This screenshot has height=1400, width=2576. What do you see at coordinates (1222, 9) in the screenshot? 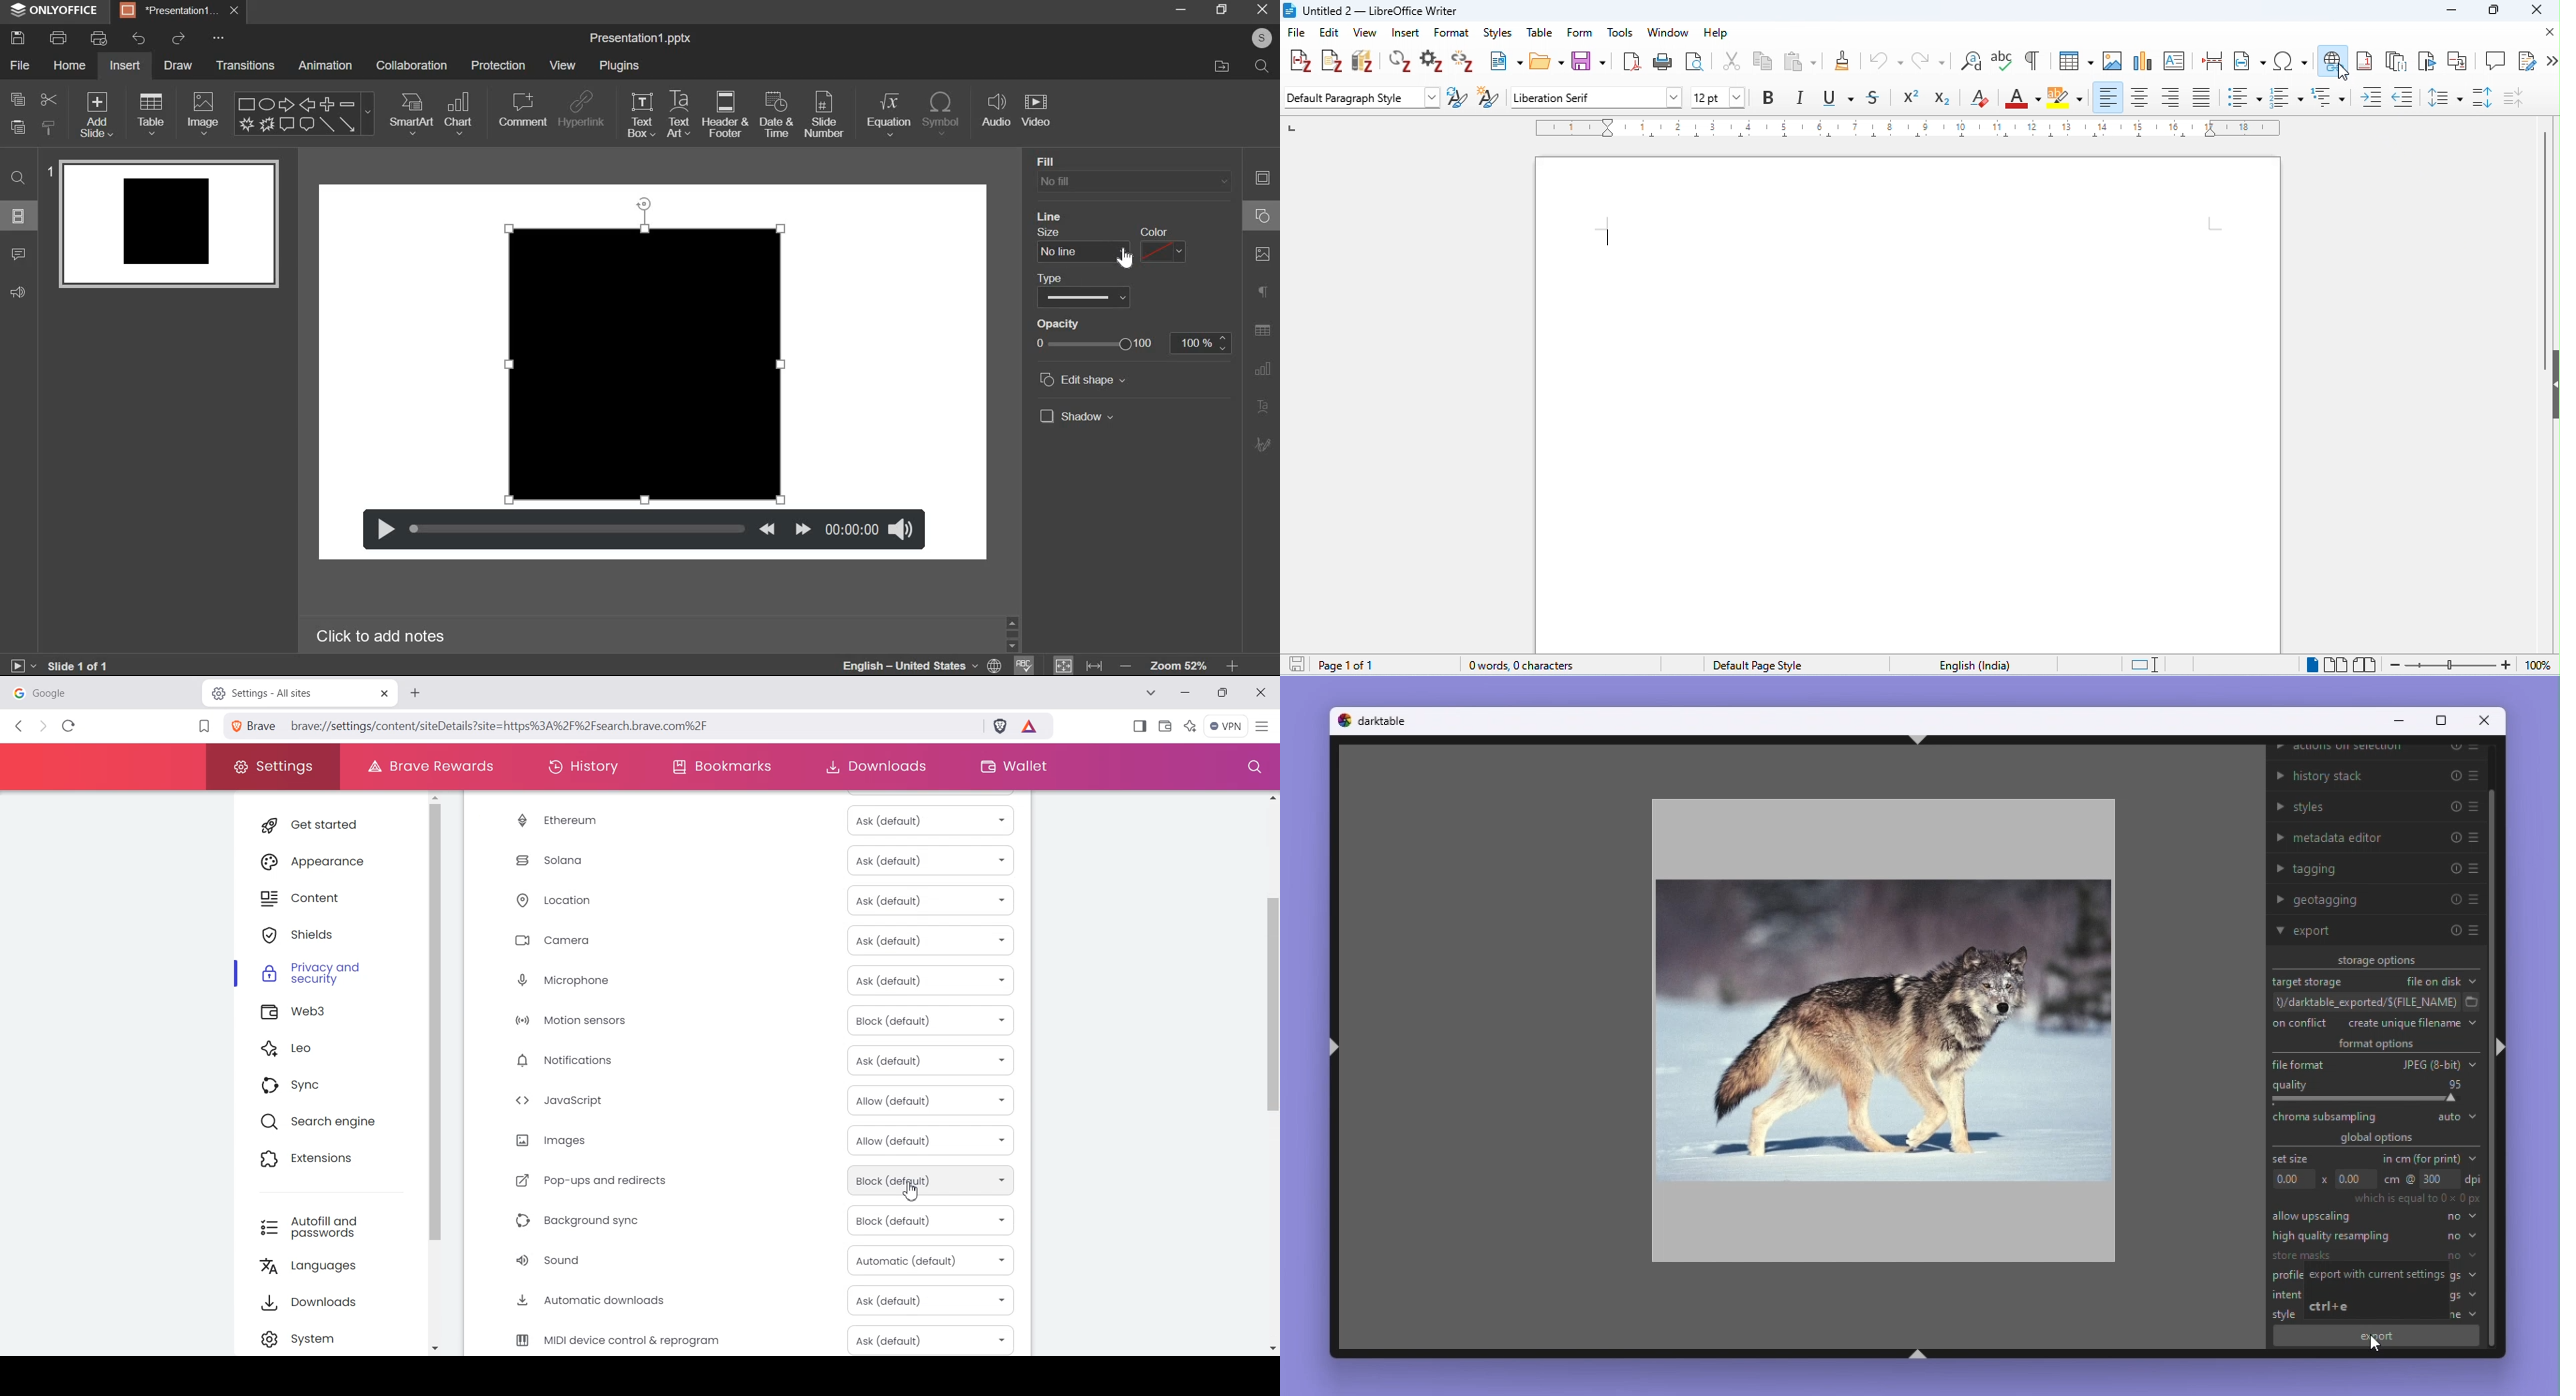
I see `maximize` at bounding box center [1222, 9].